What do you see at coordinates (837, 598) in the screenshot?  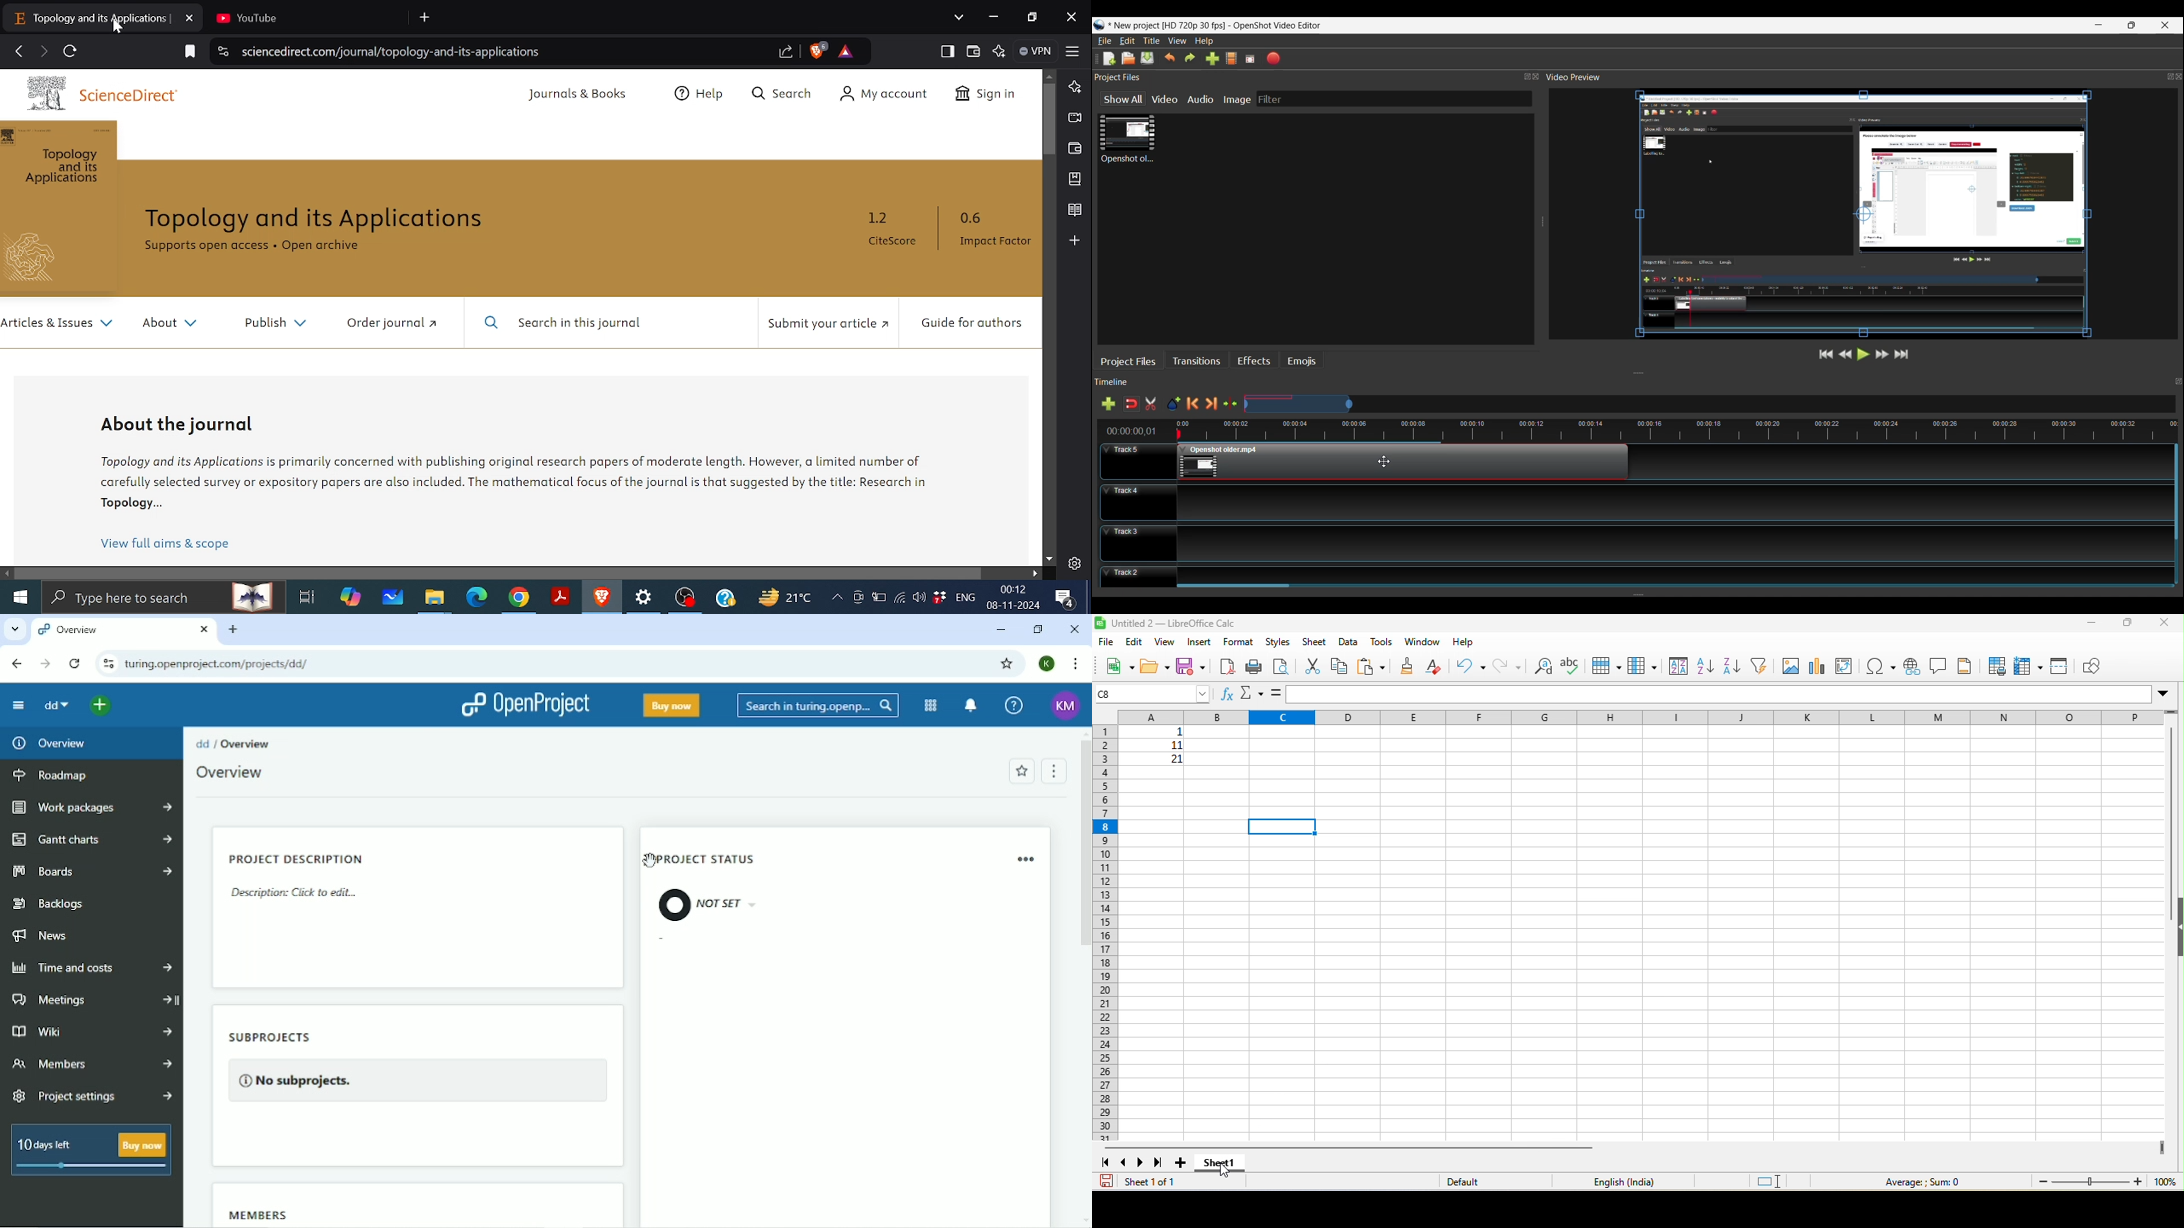 I see `Show hidden icons` at bounding box center [837, 598].